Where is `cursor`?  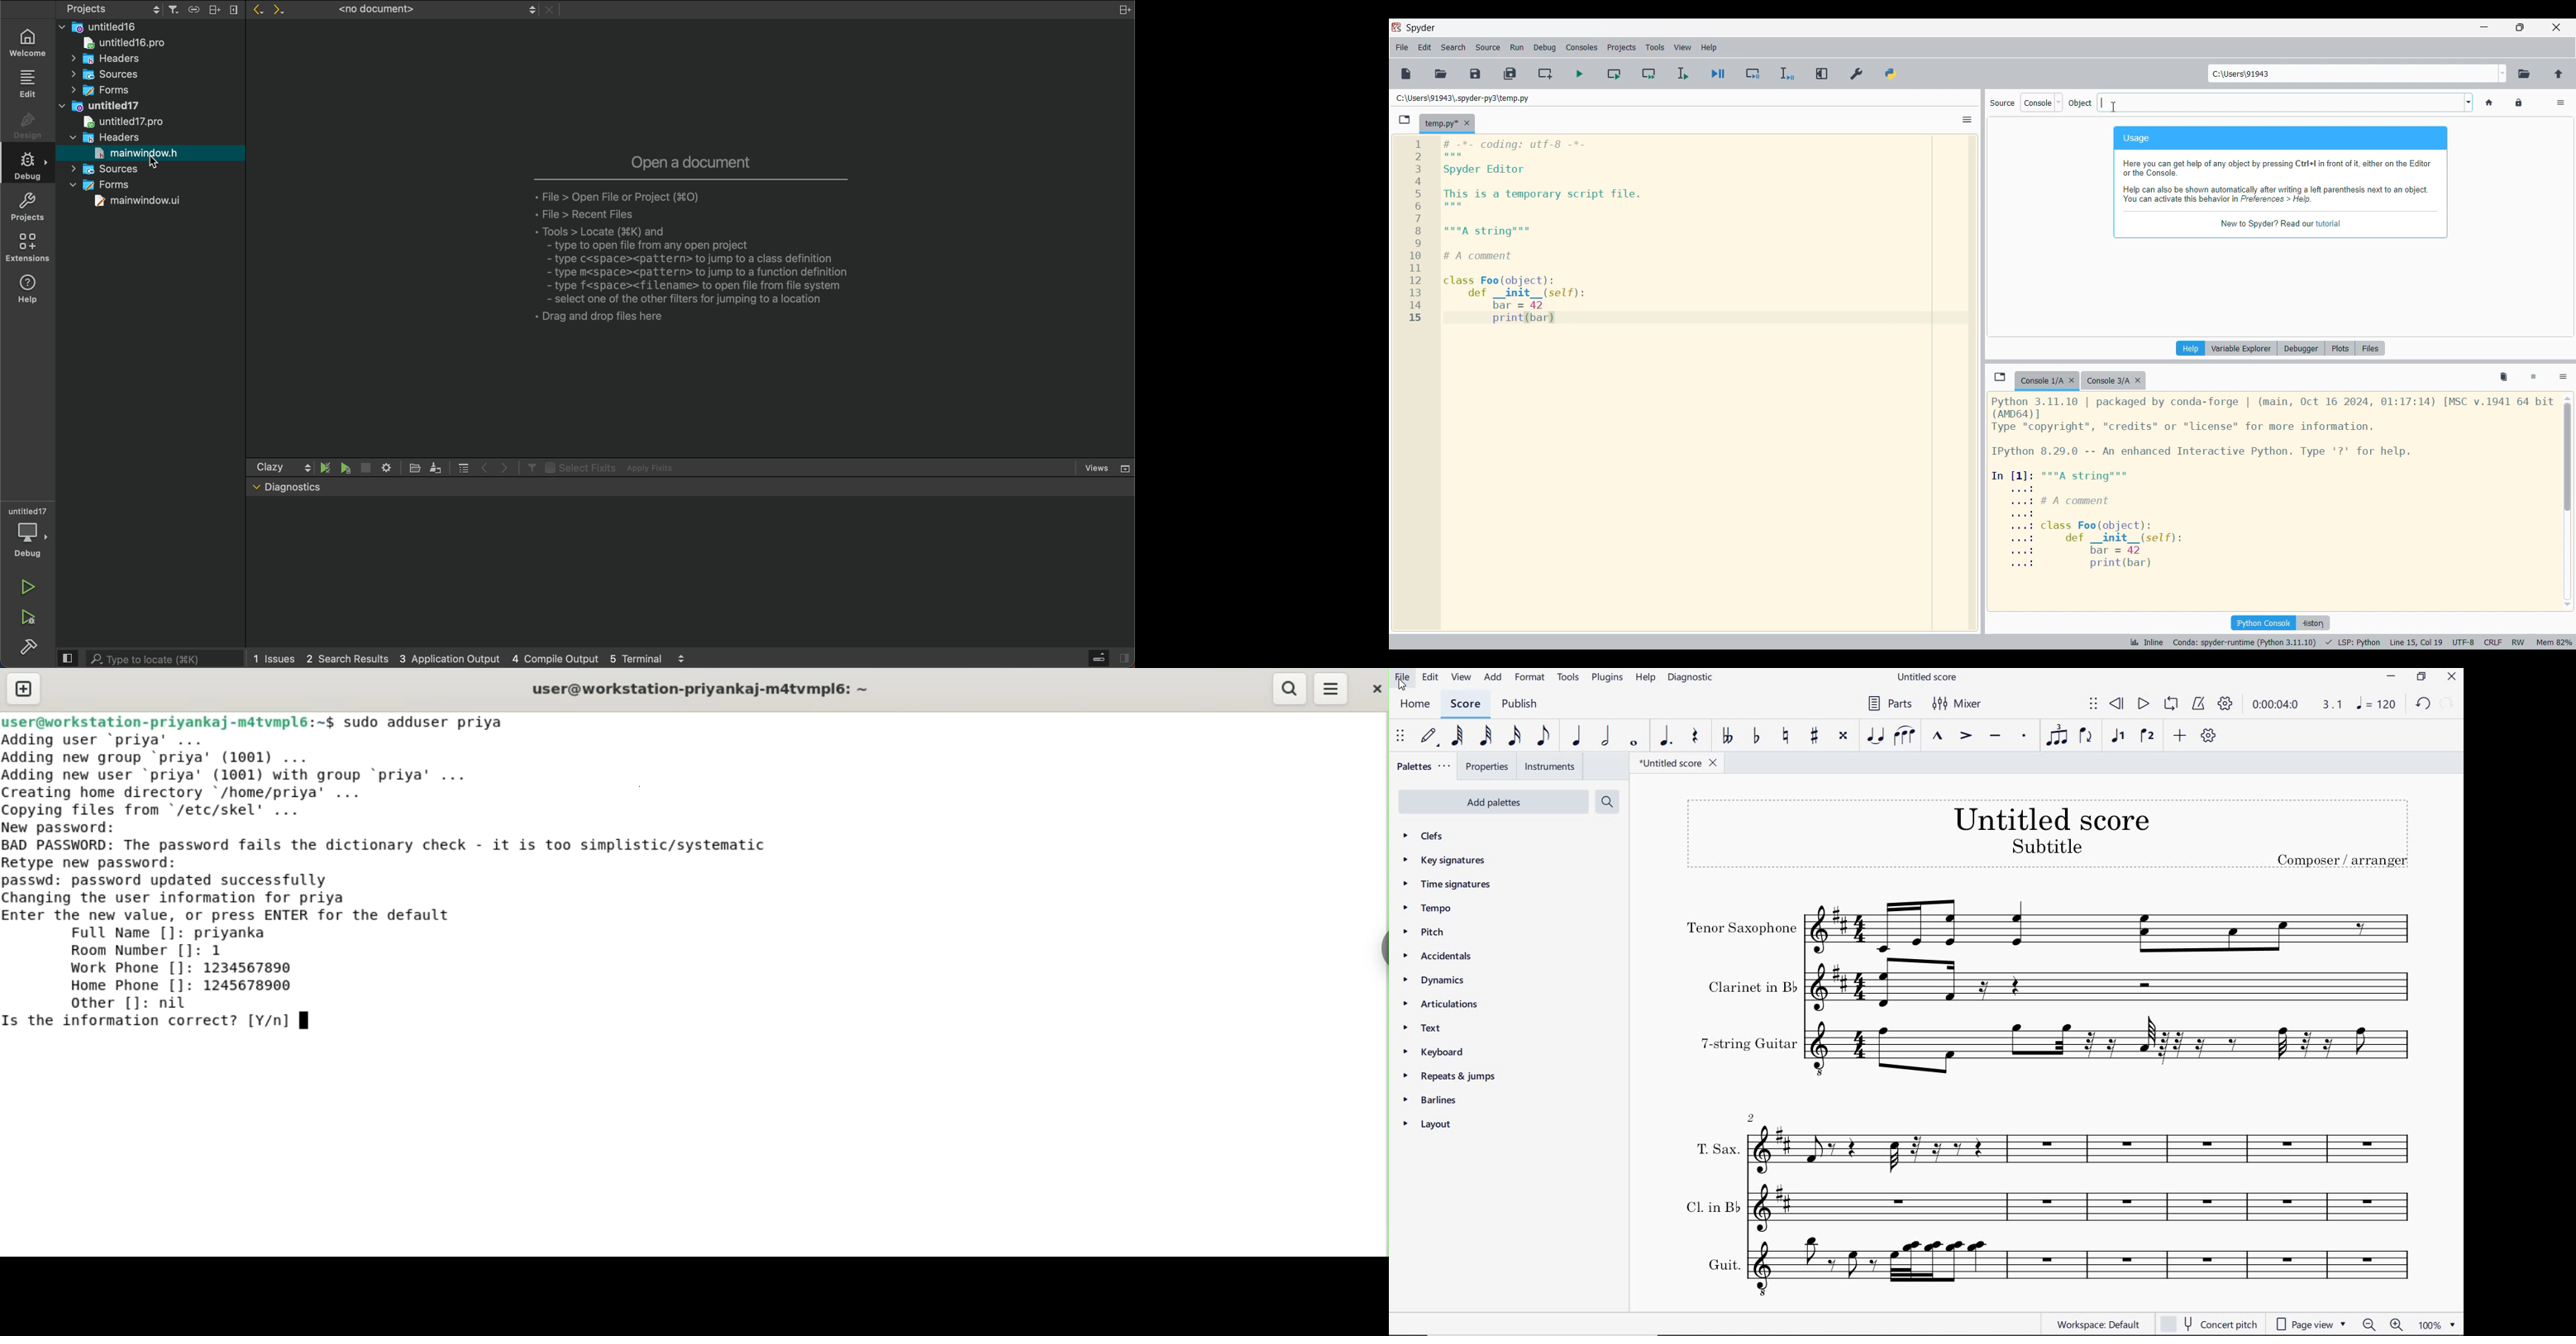 cursor is located at coordinates (2117, 103).